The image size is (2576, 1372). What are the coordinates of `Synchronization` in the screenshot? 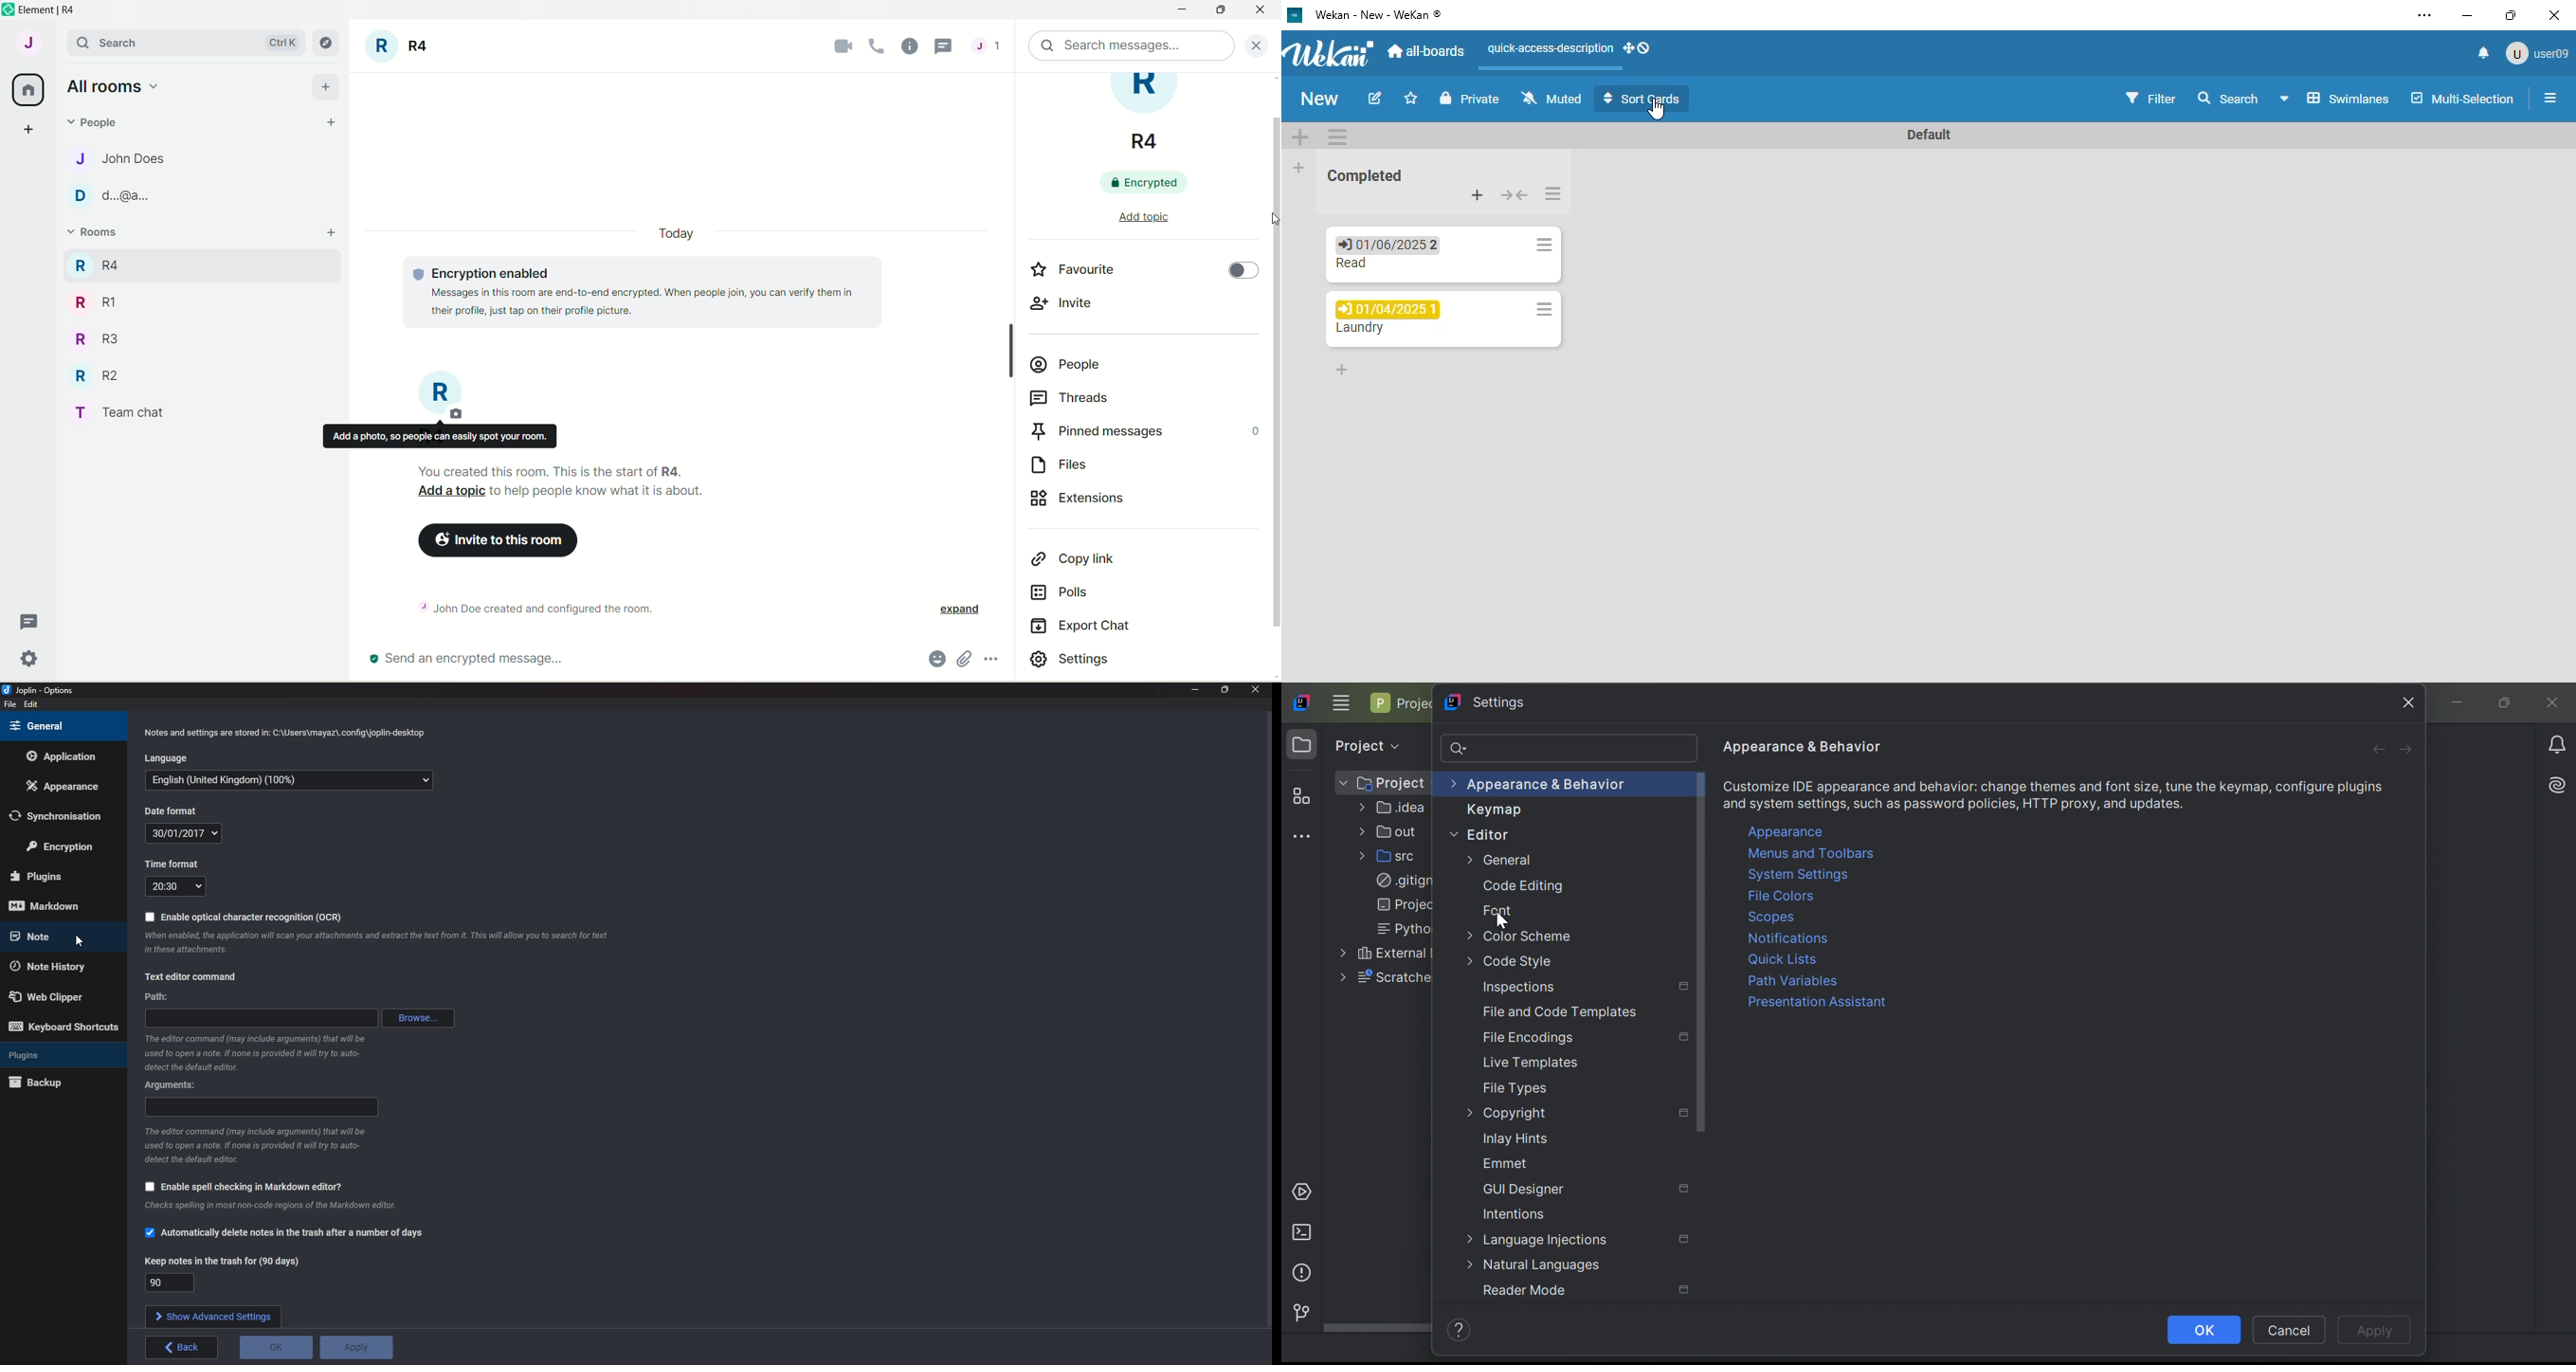 It's located at (58, 816).